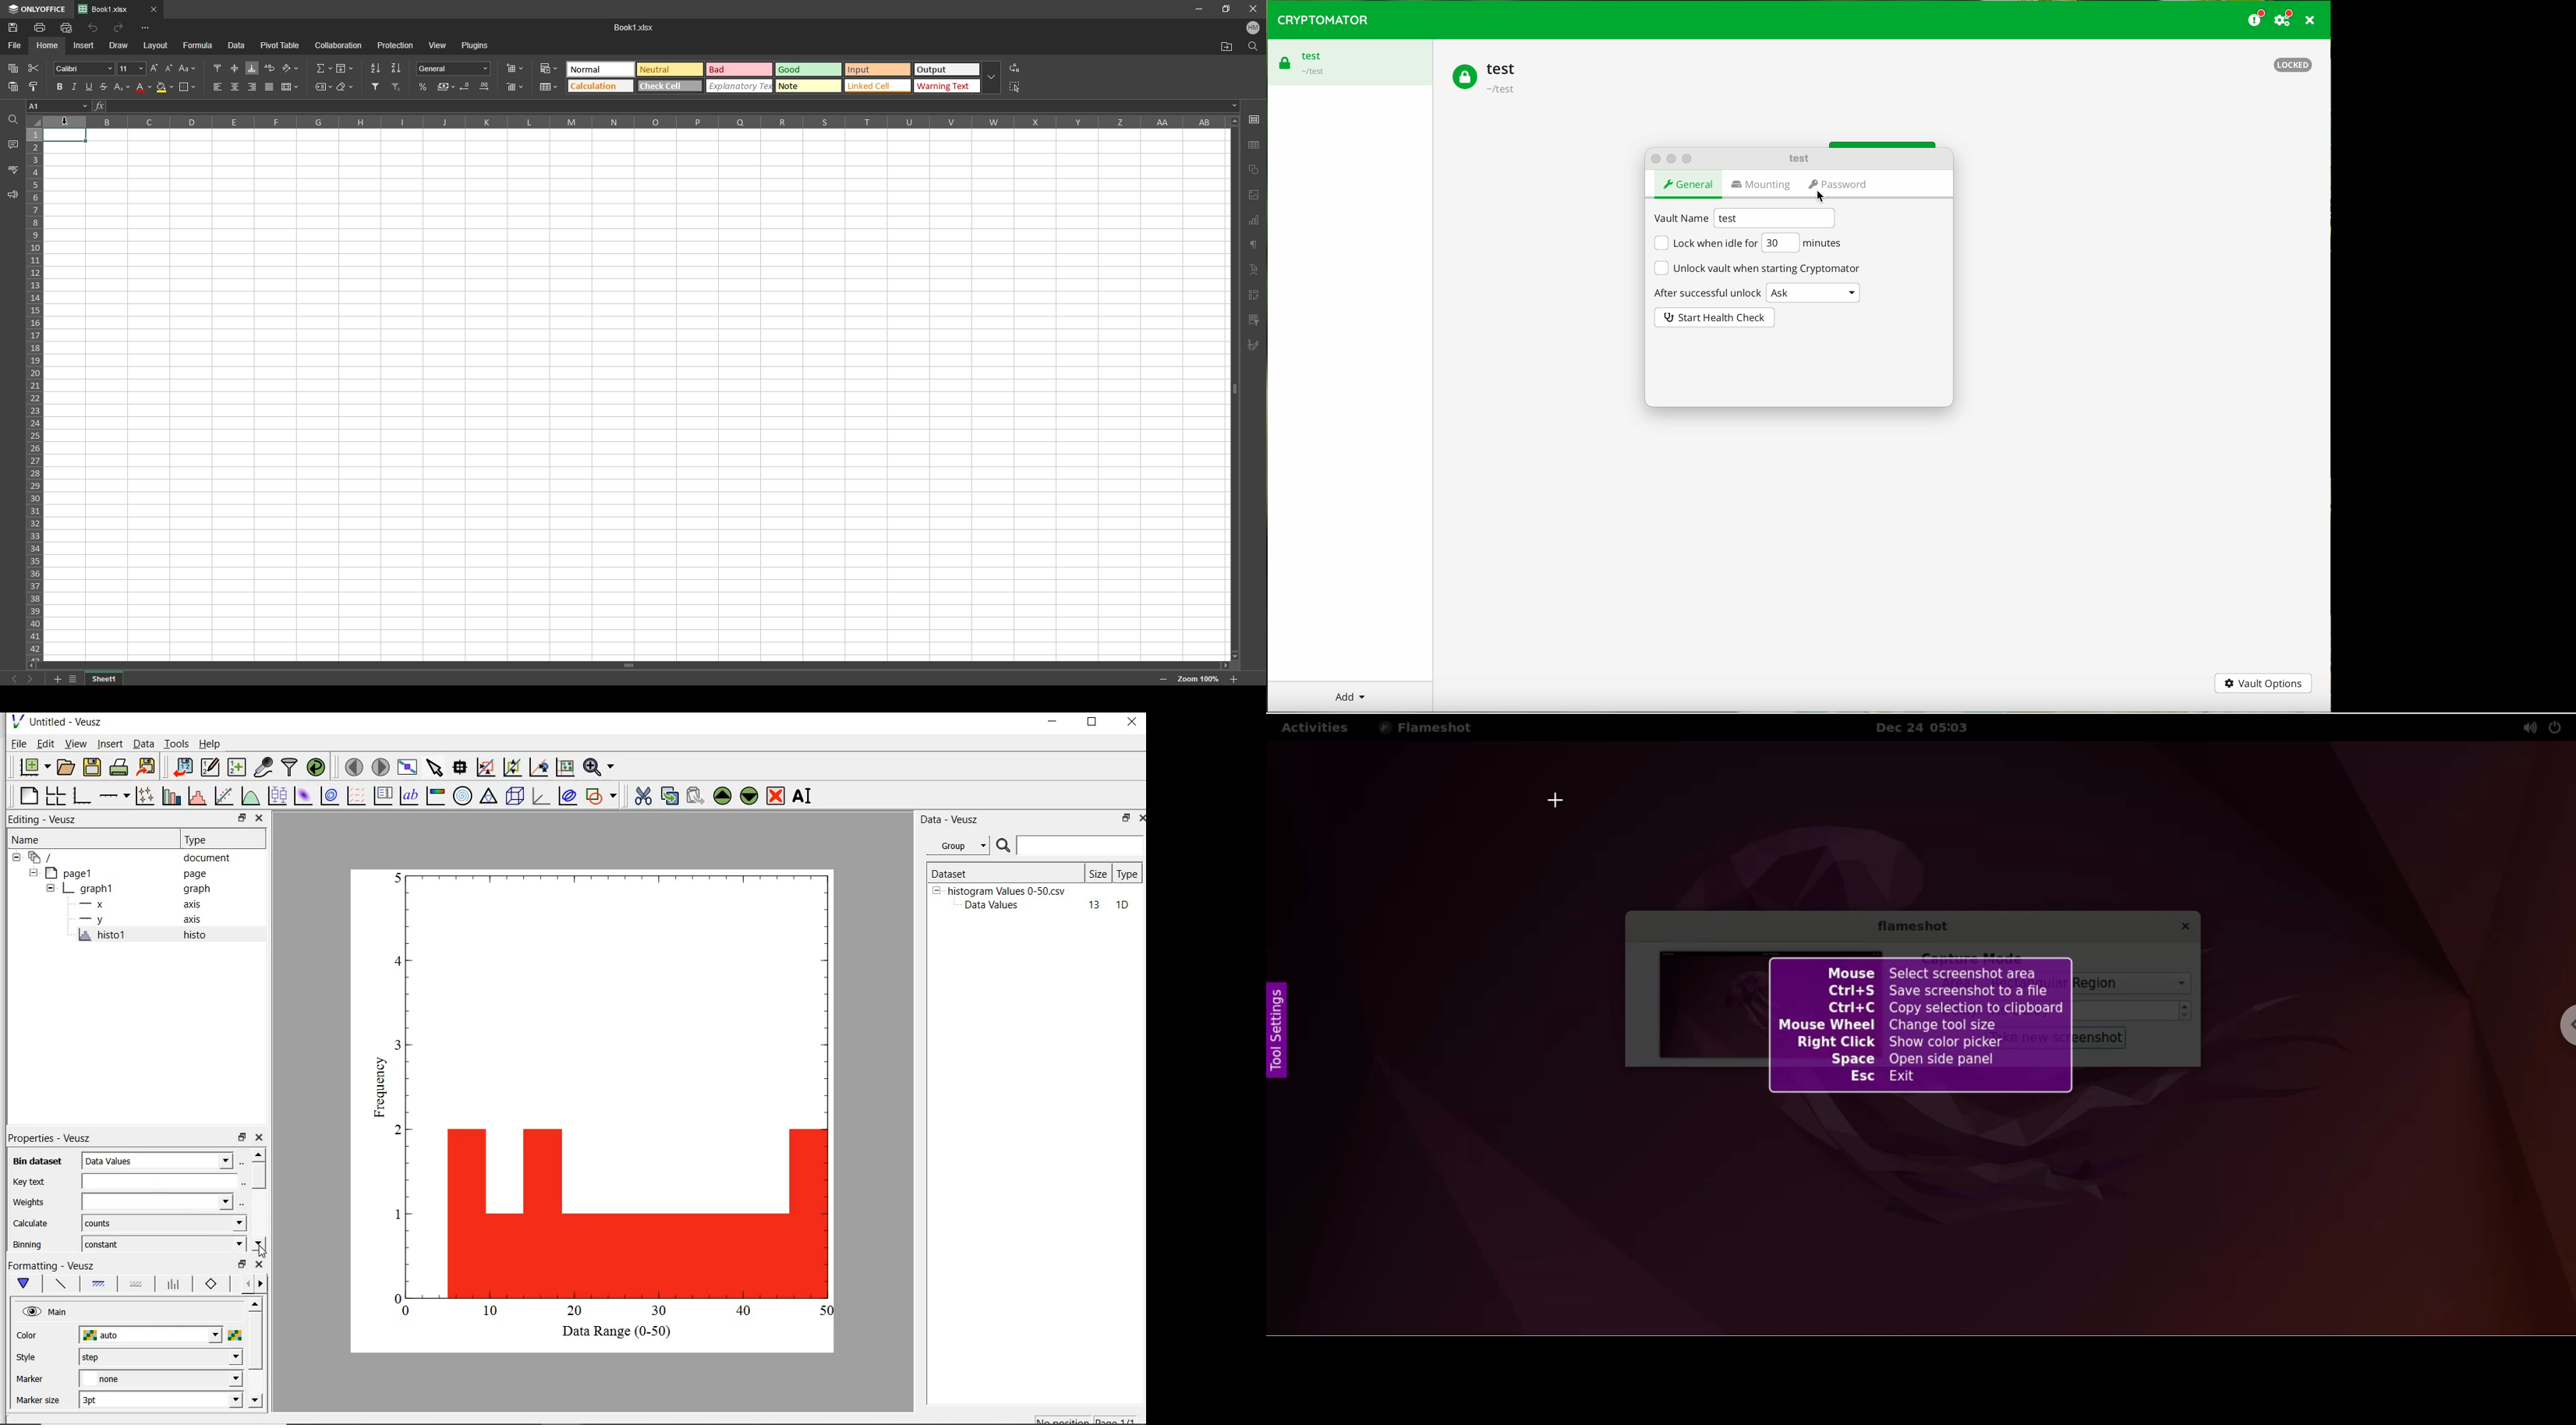  What do you see at coordinates (93, 766) in the screenshot?
I see `save` at bounding box center [93, 766].